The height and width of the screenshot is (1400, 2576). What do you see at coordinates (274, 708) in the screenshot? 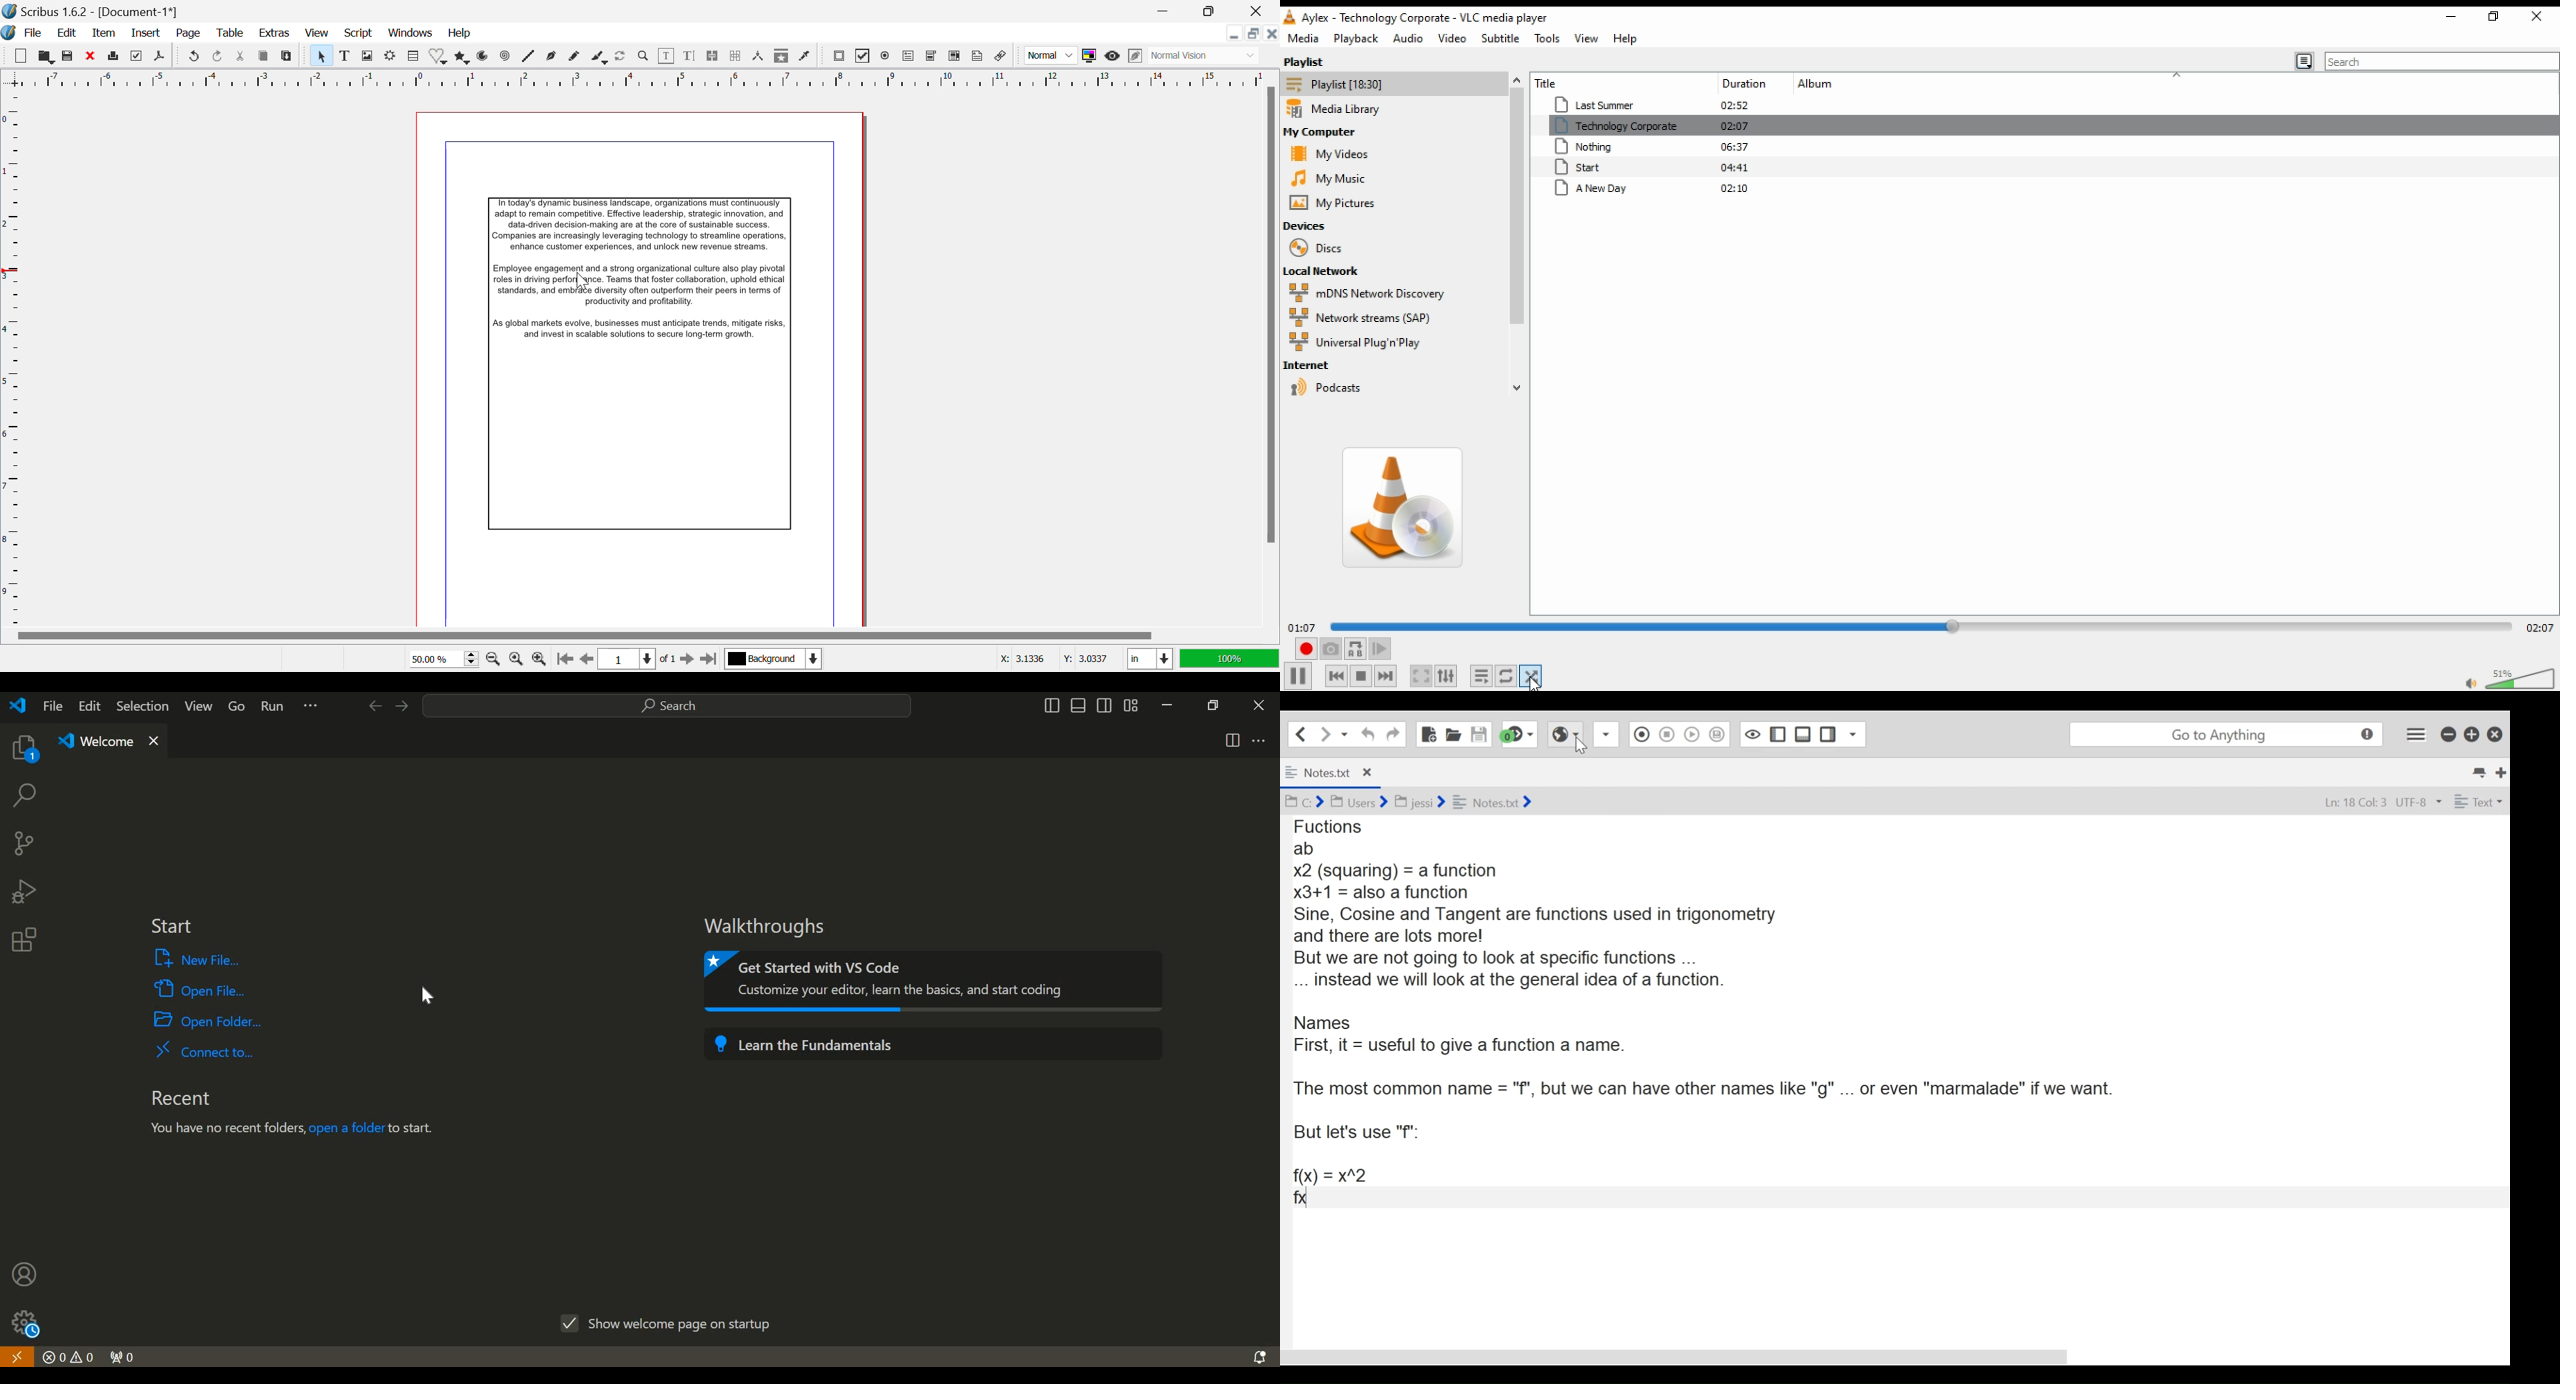
I see `run` at bounding box center [274, 708].